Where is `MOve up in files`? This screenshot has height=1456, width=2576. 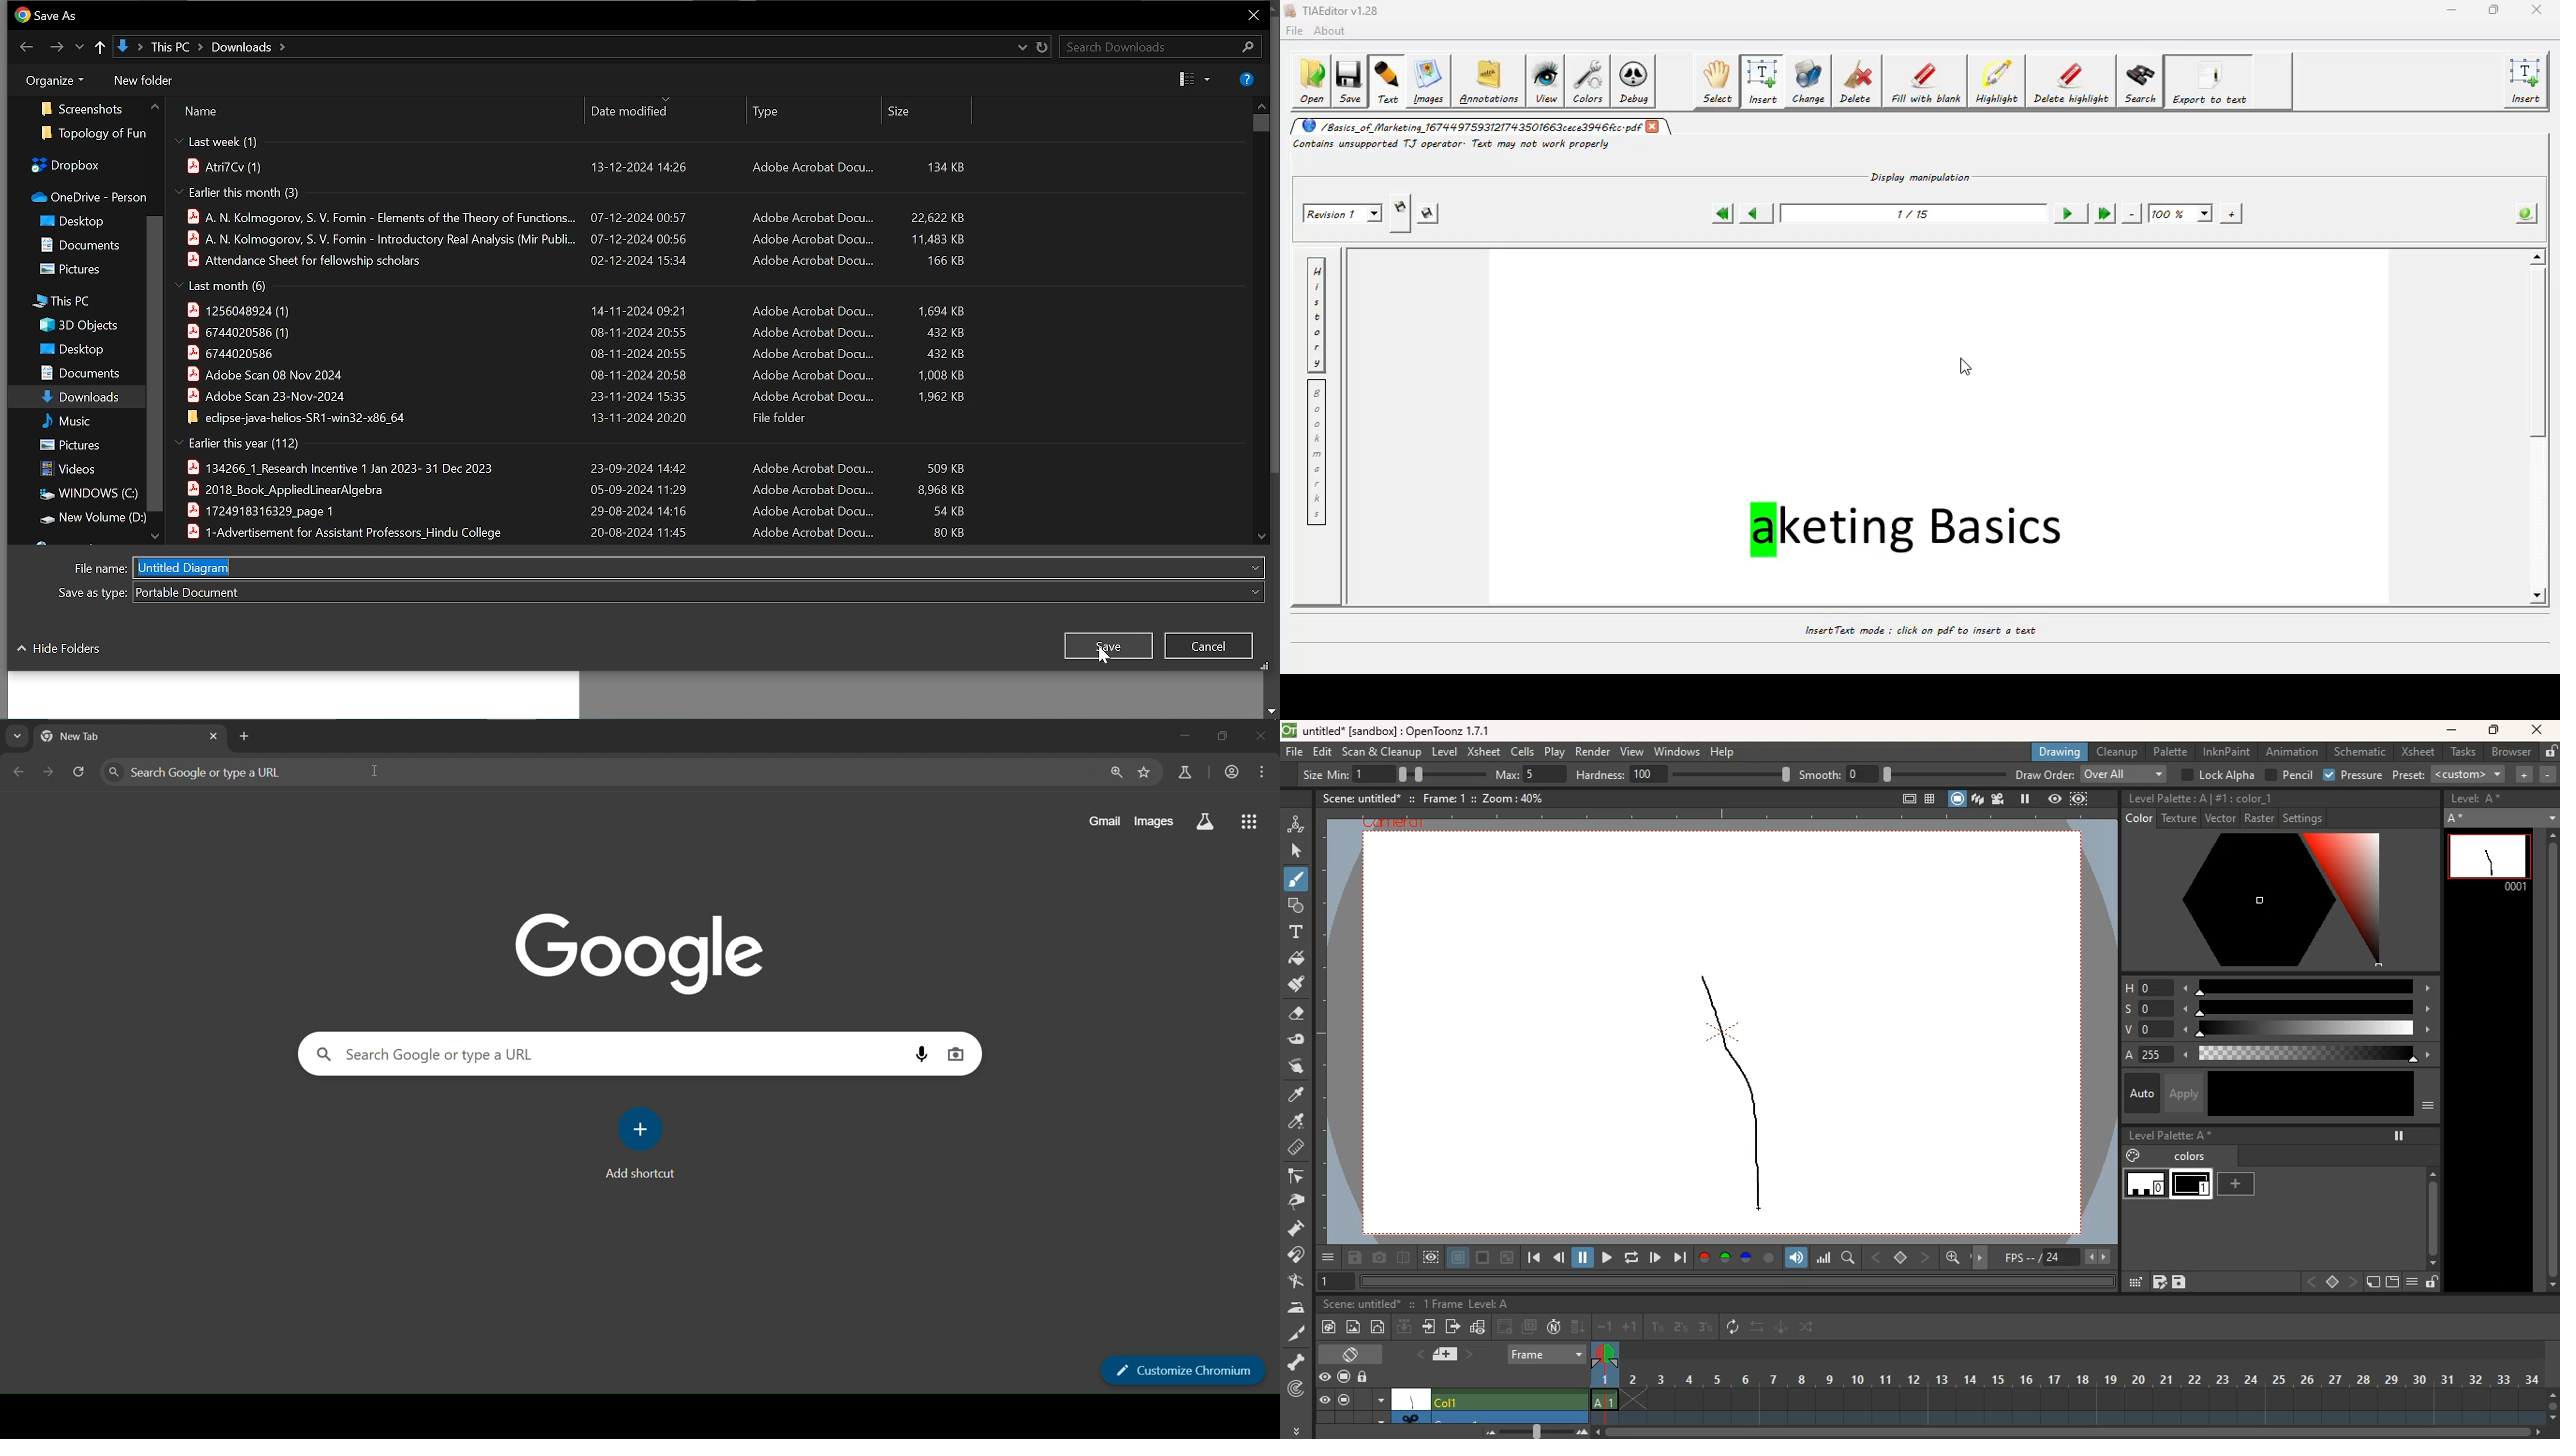 MOve up in files is located at coordinates (1259, 105).